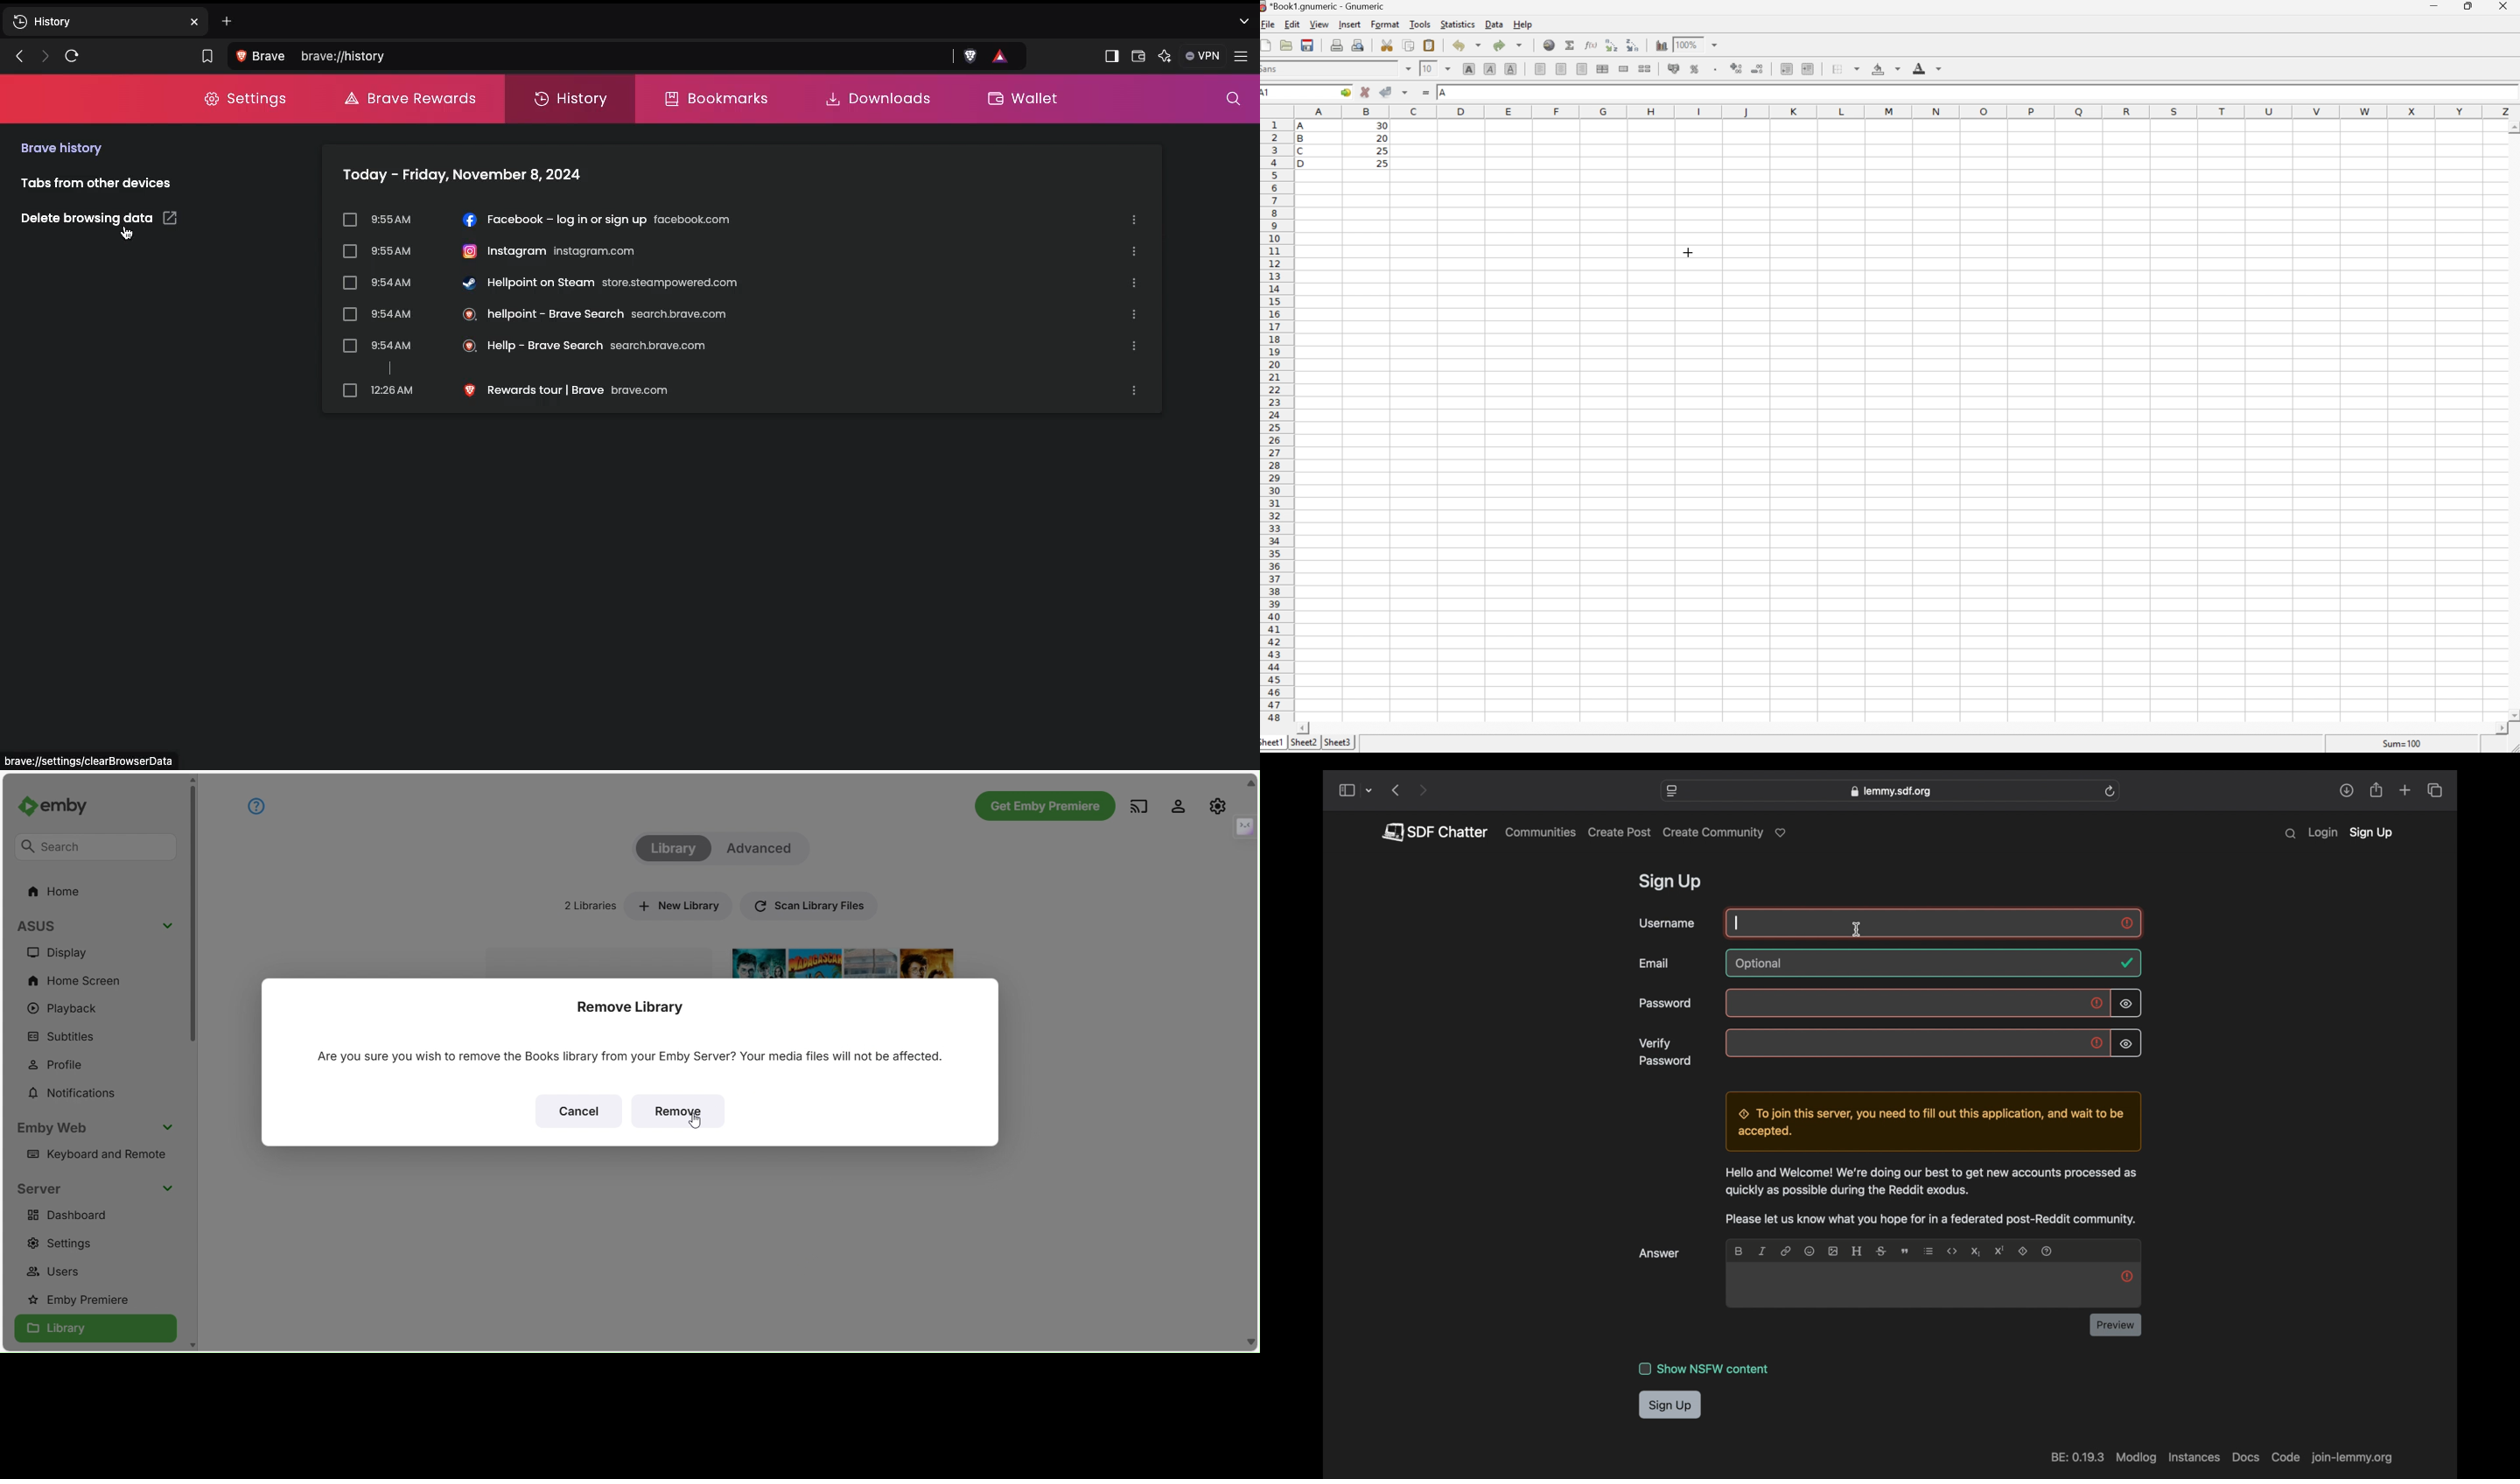 This screenshot has height=1484, width=2520. Describe the element at coordinates (95, 1330) in the screenshot. I see `Library View in Open` at that location.